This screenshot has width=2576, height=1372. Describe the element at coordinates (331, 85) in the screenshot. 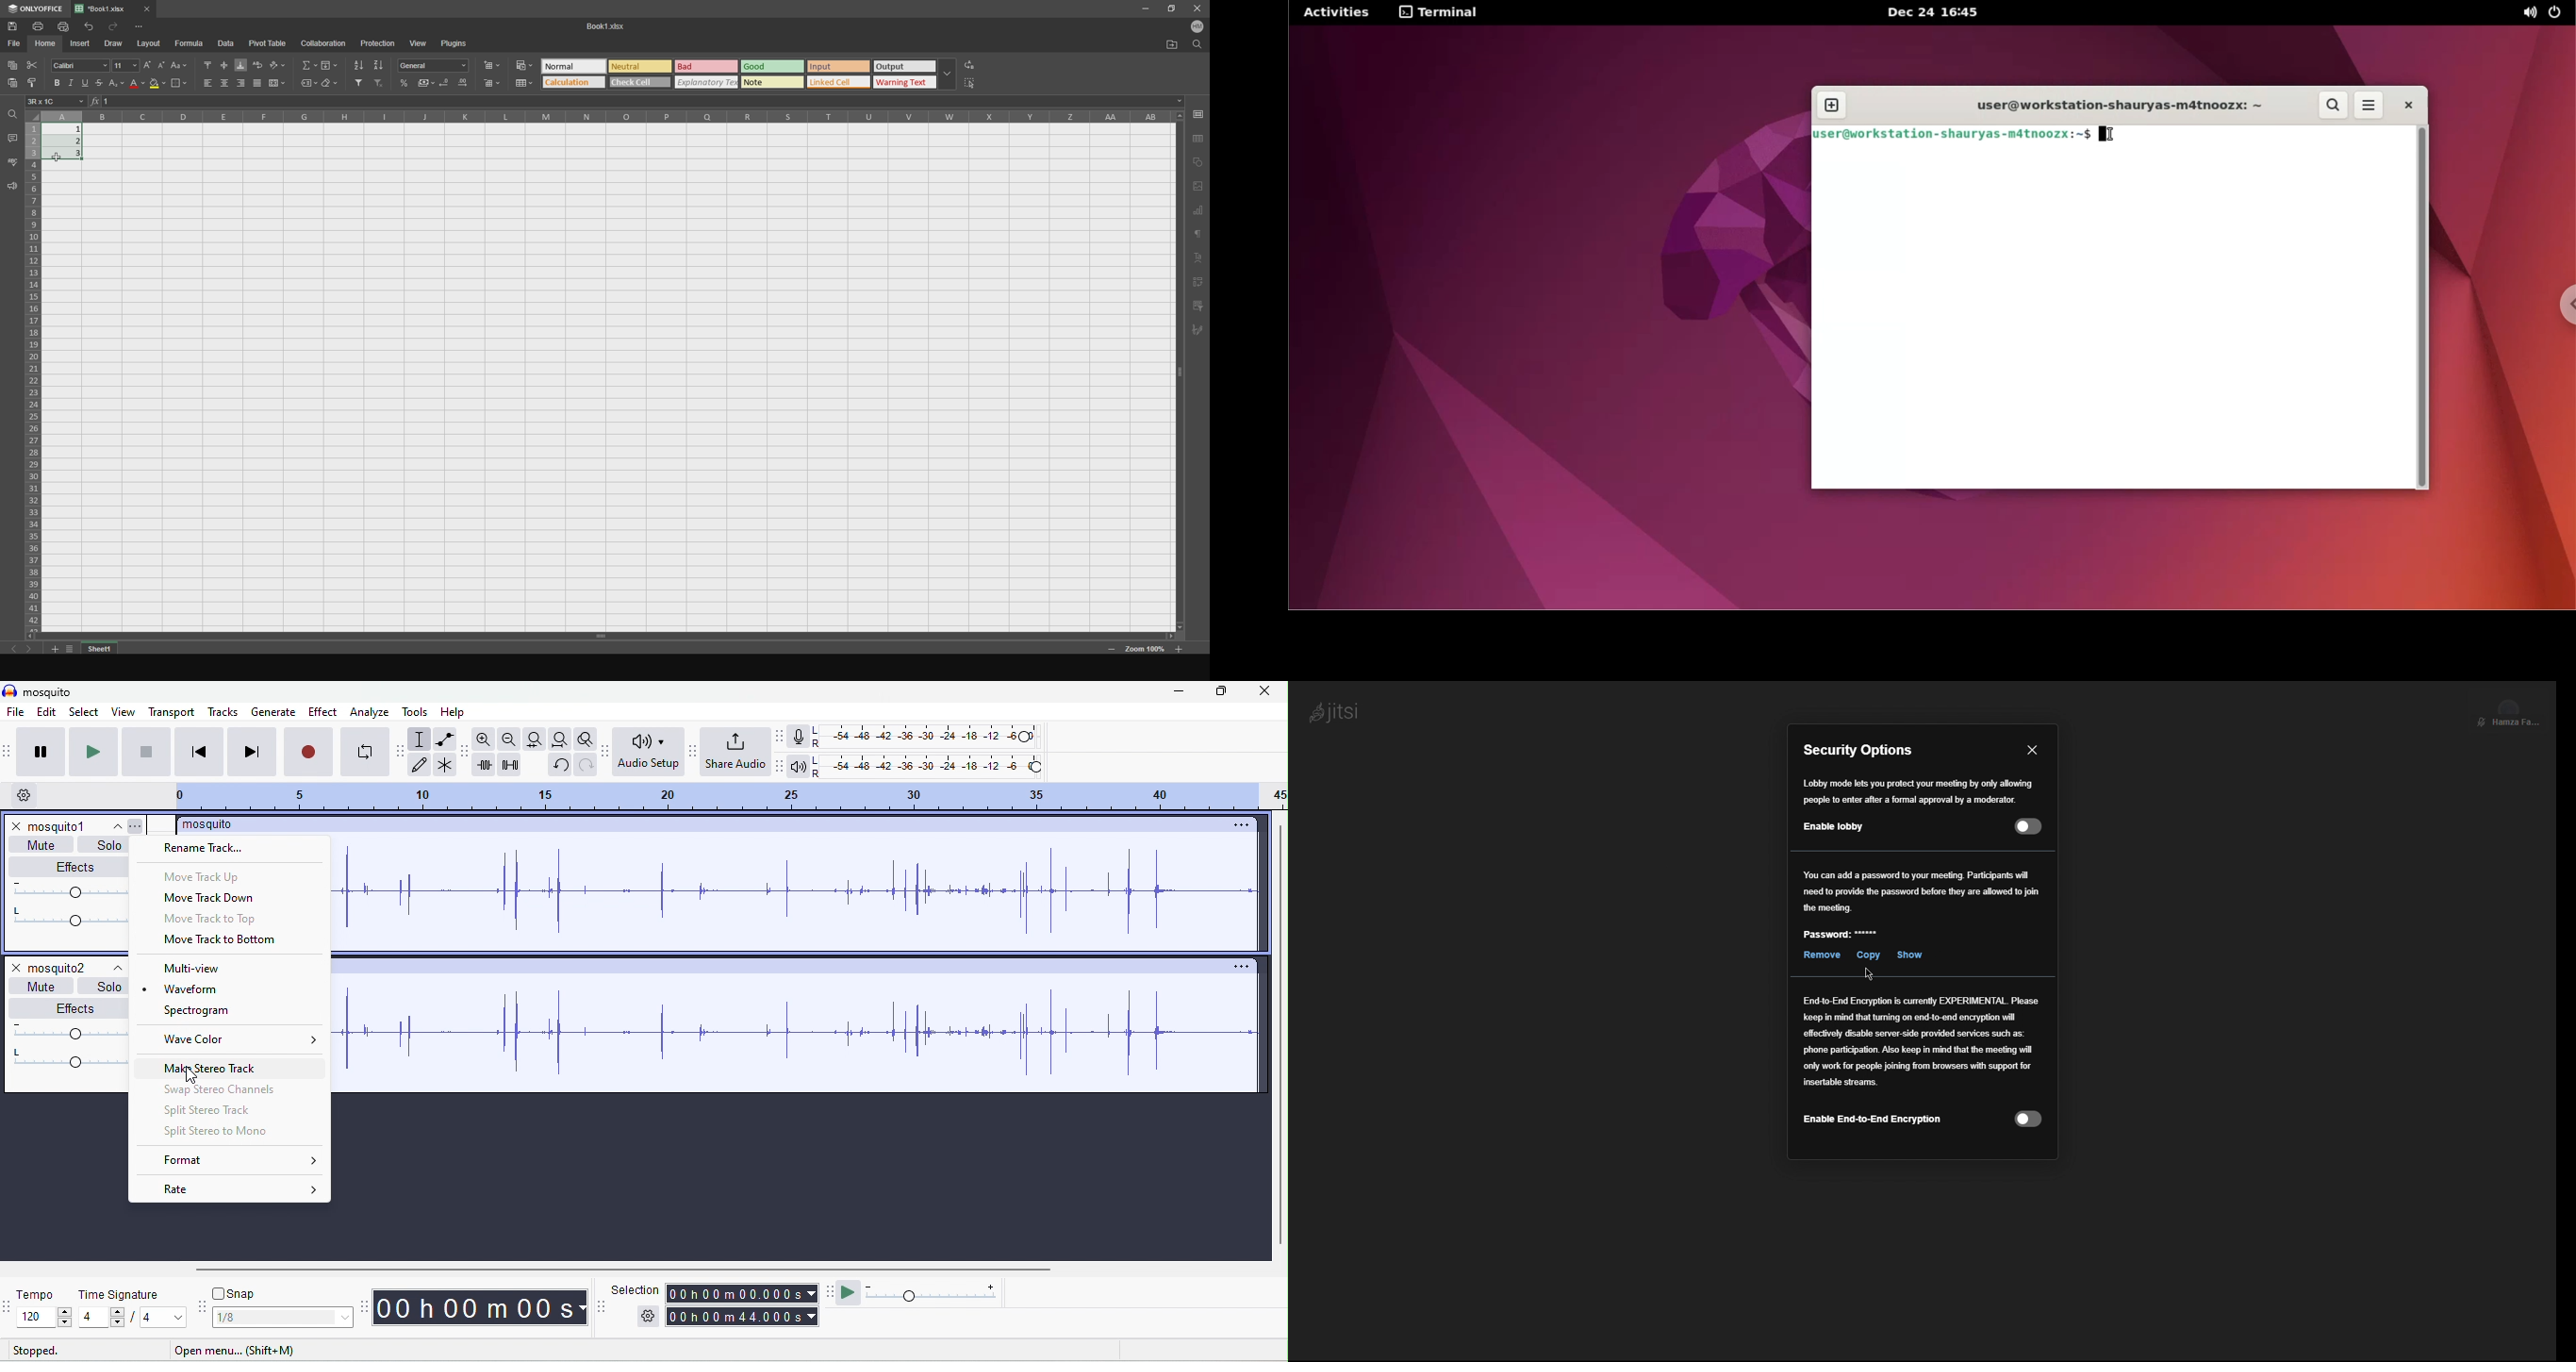

I see `clear` at that location.